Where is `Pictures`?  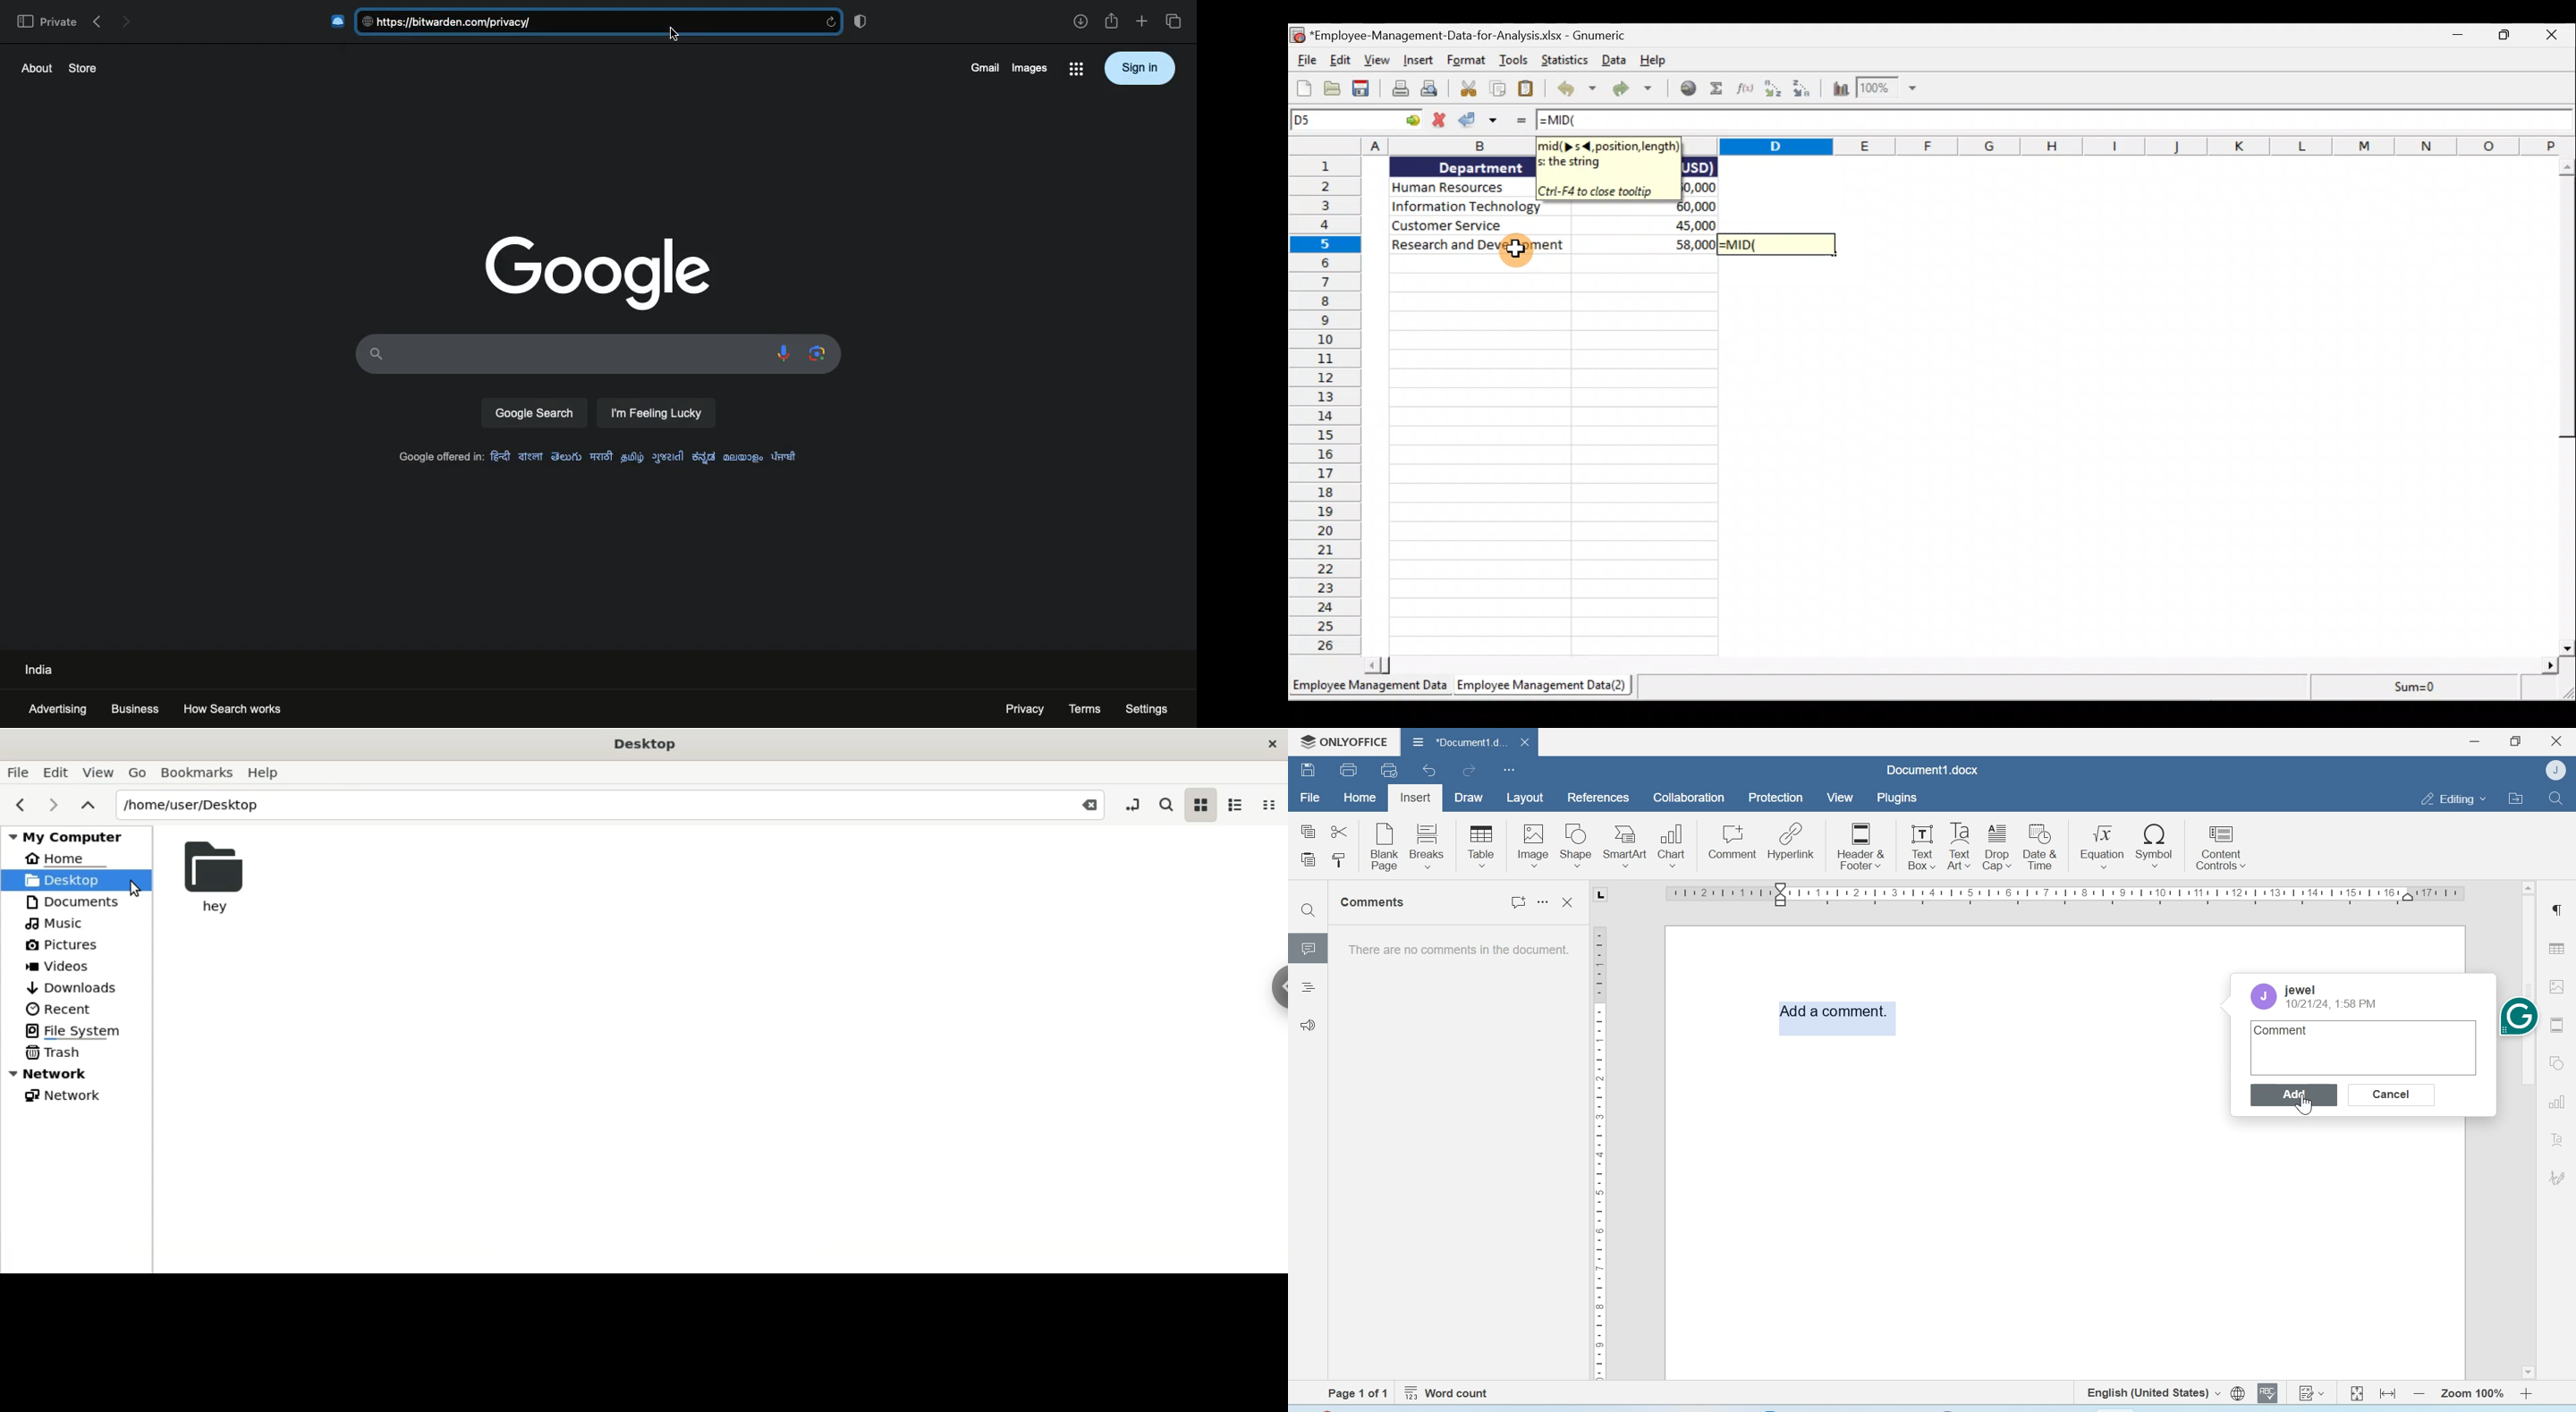 Pictures is located at coordinates (65, 944).